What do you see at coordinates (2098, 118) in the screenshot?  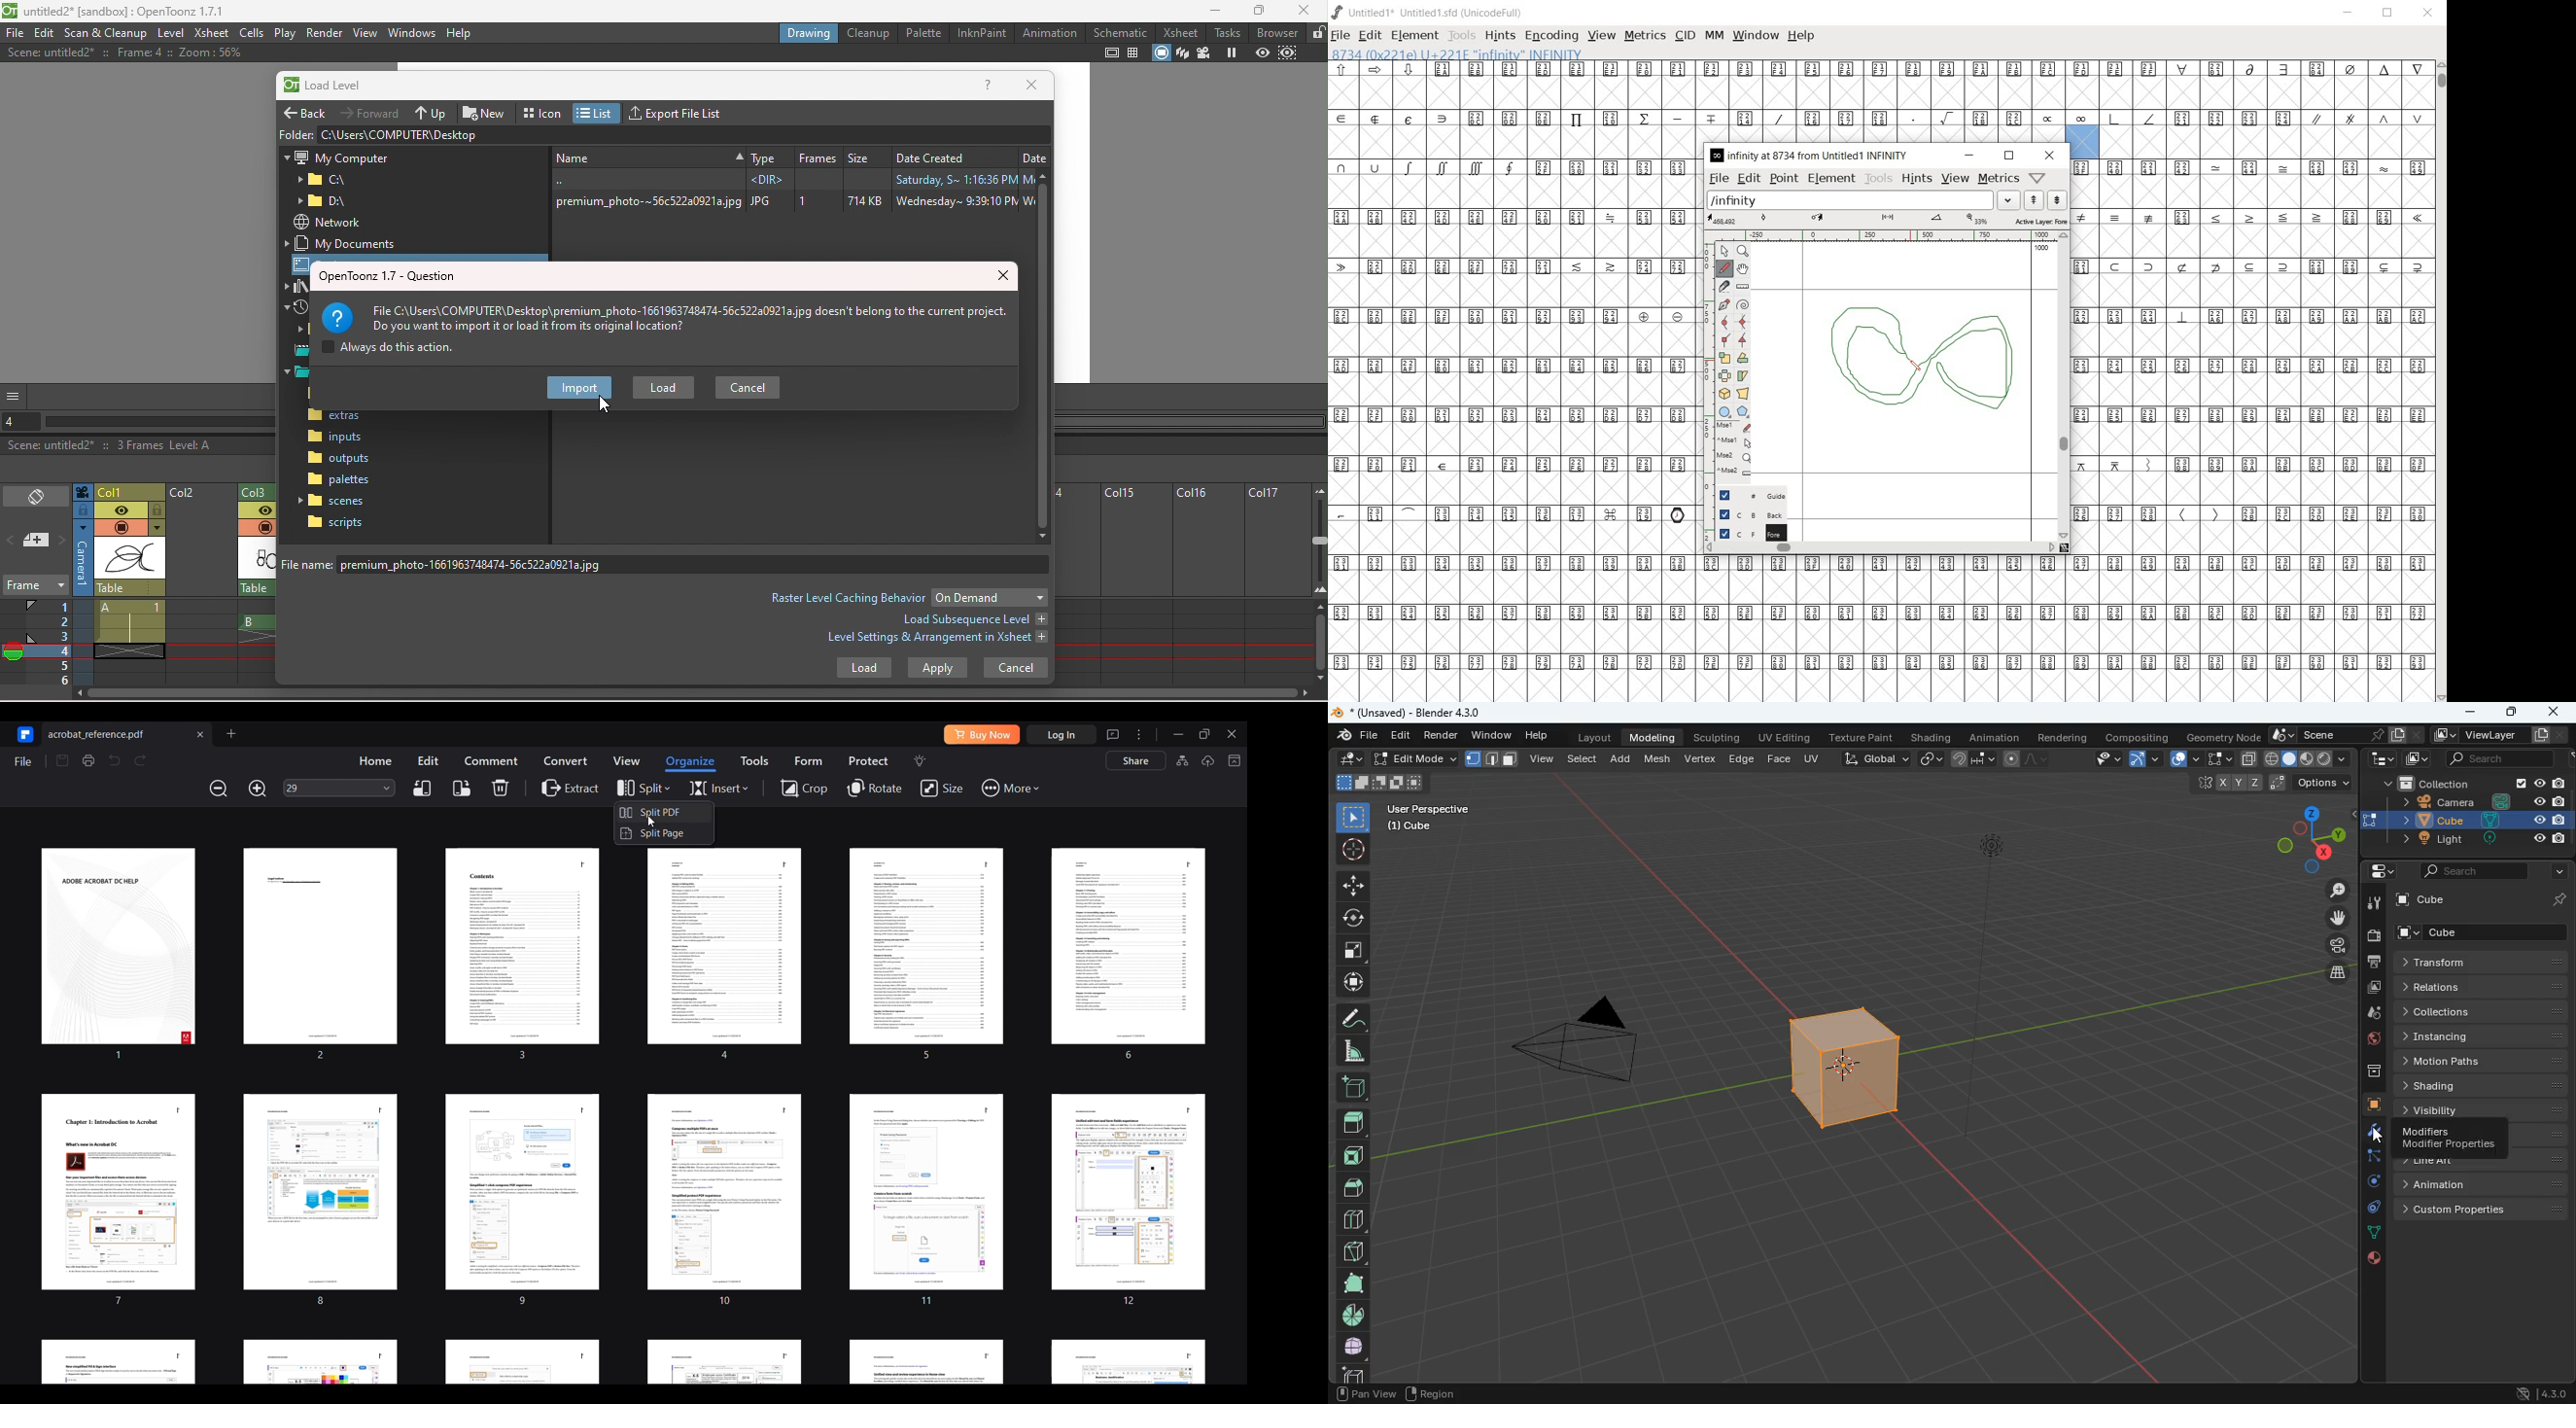 I see `symbols` at bounding box center [2098, 118].